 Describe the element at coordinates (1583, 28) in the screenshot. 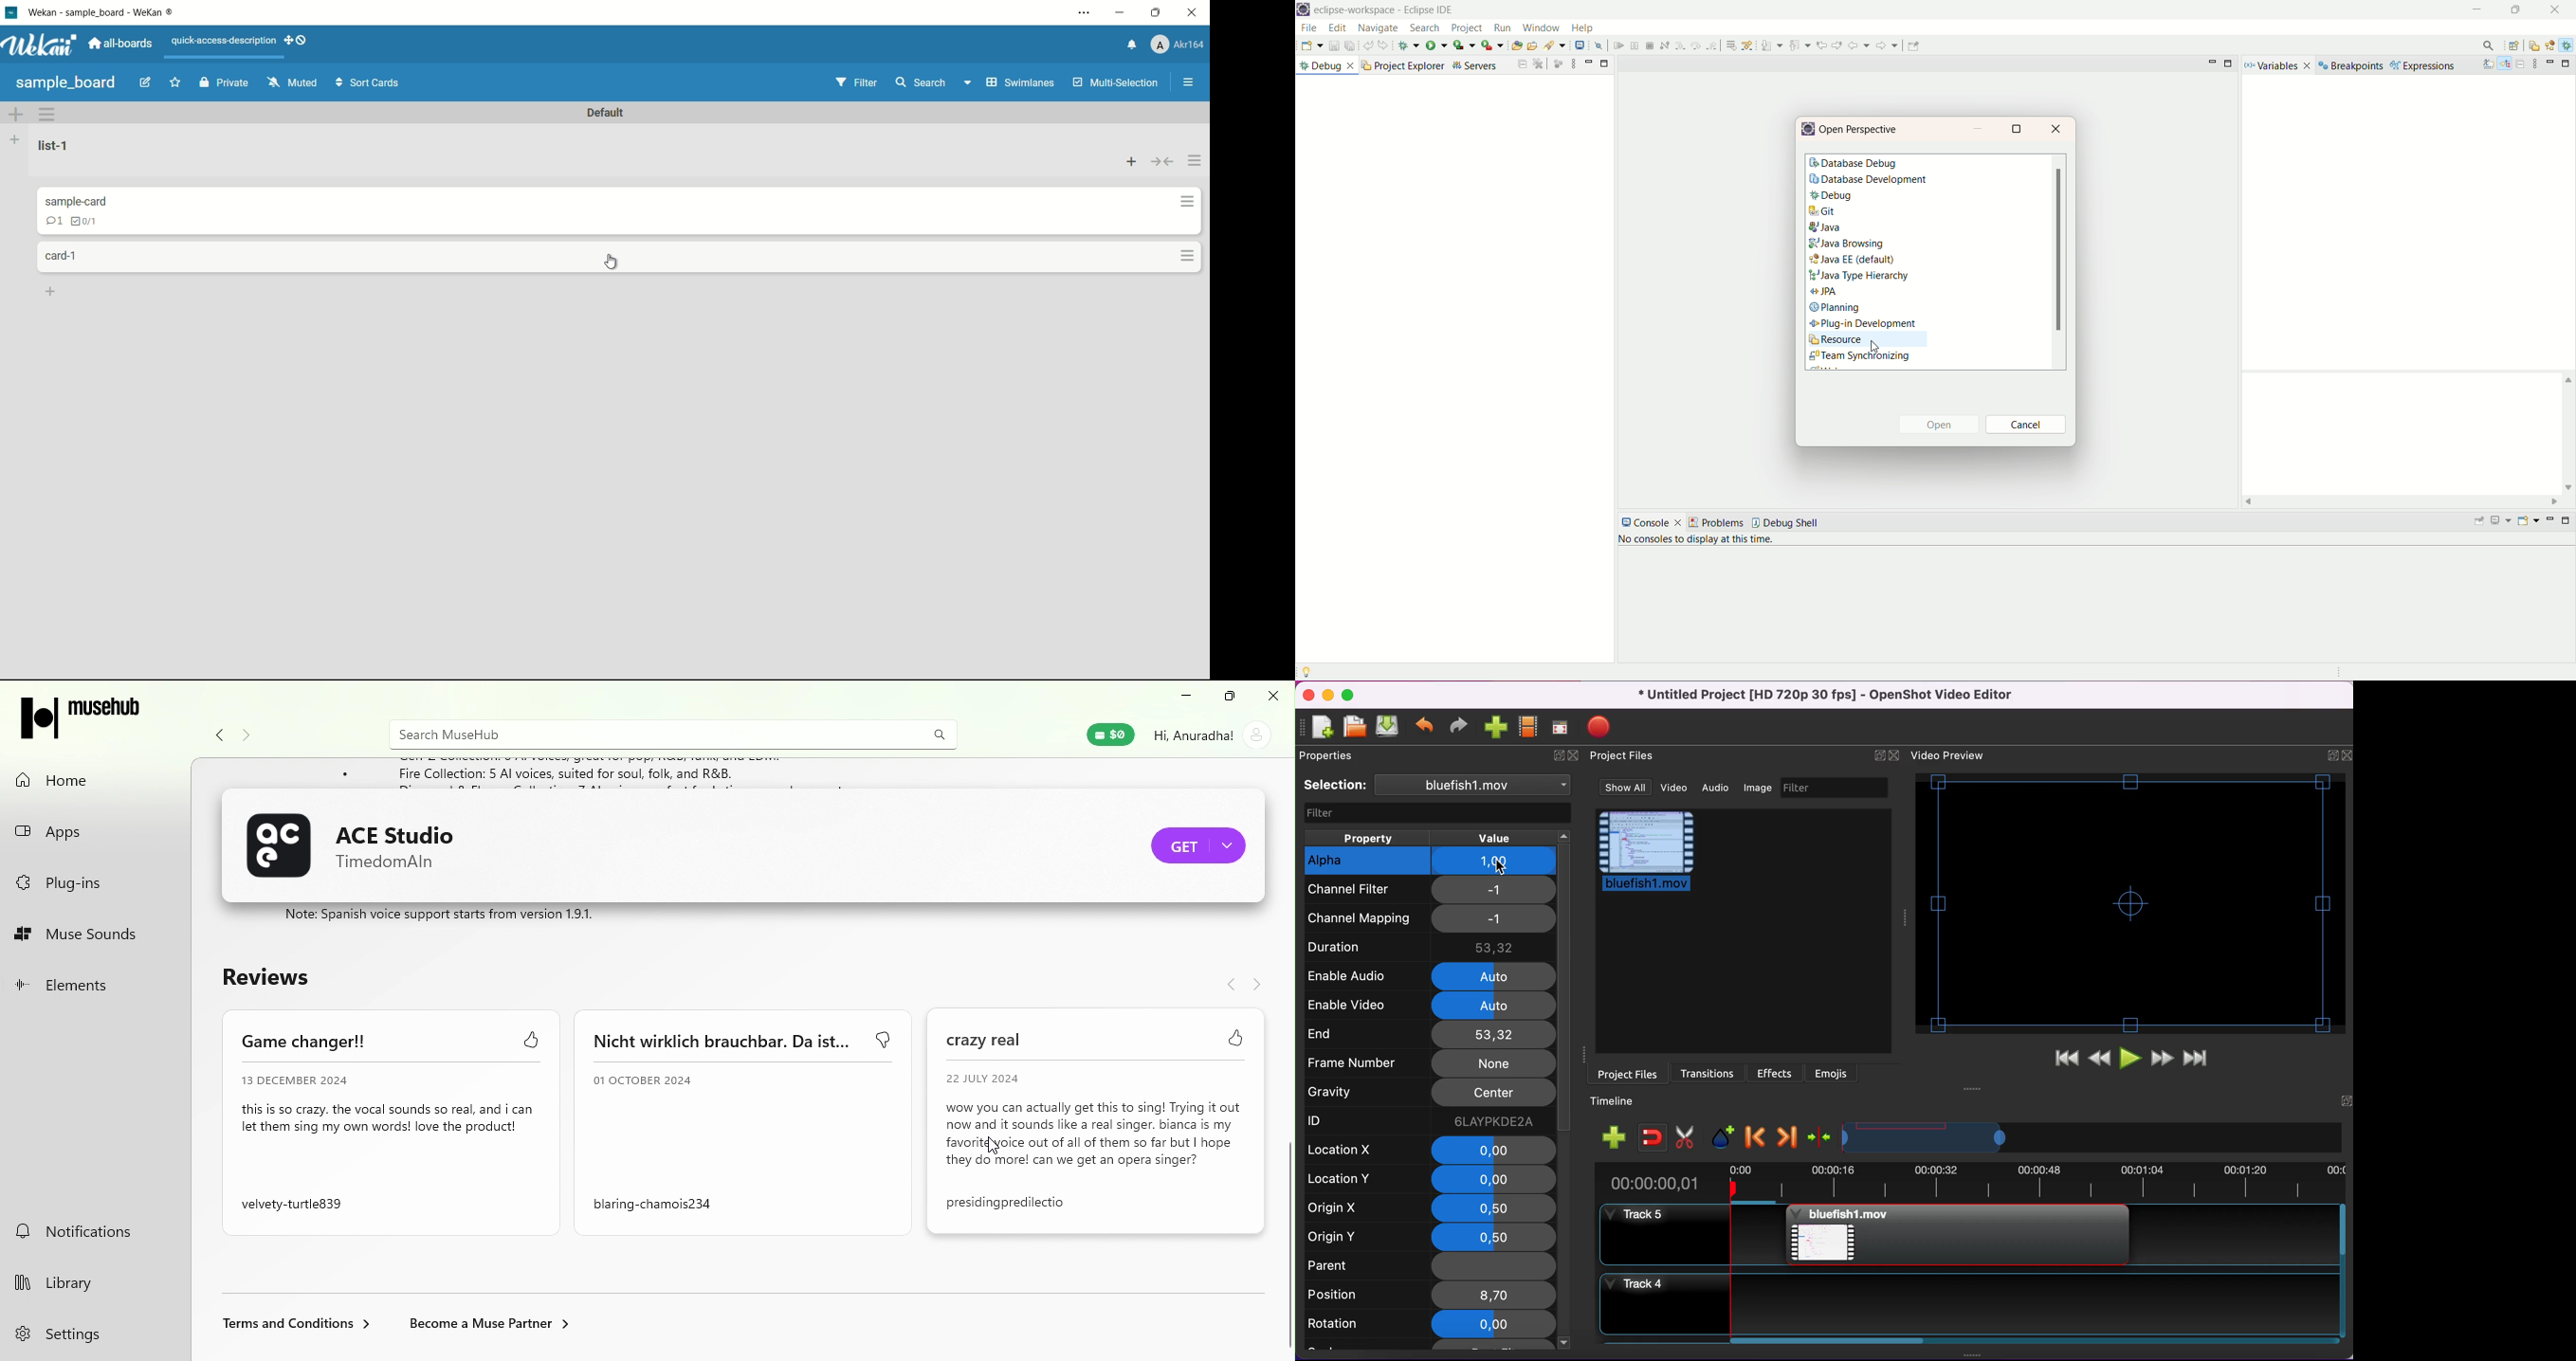

I see `help` at that location.